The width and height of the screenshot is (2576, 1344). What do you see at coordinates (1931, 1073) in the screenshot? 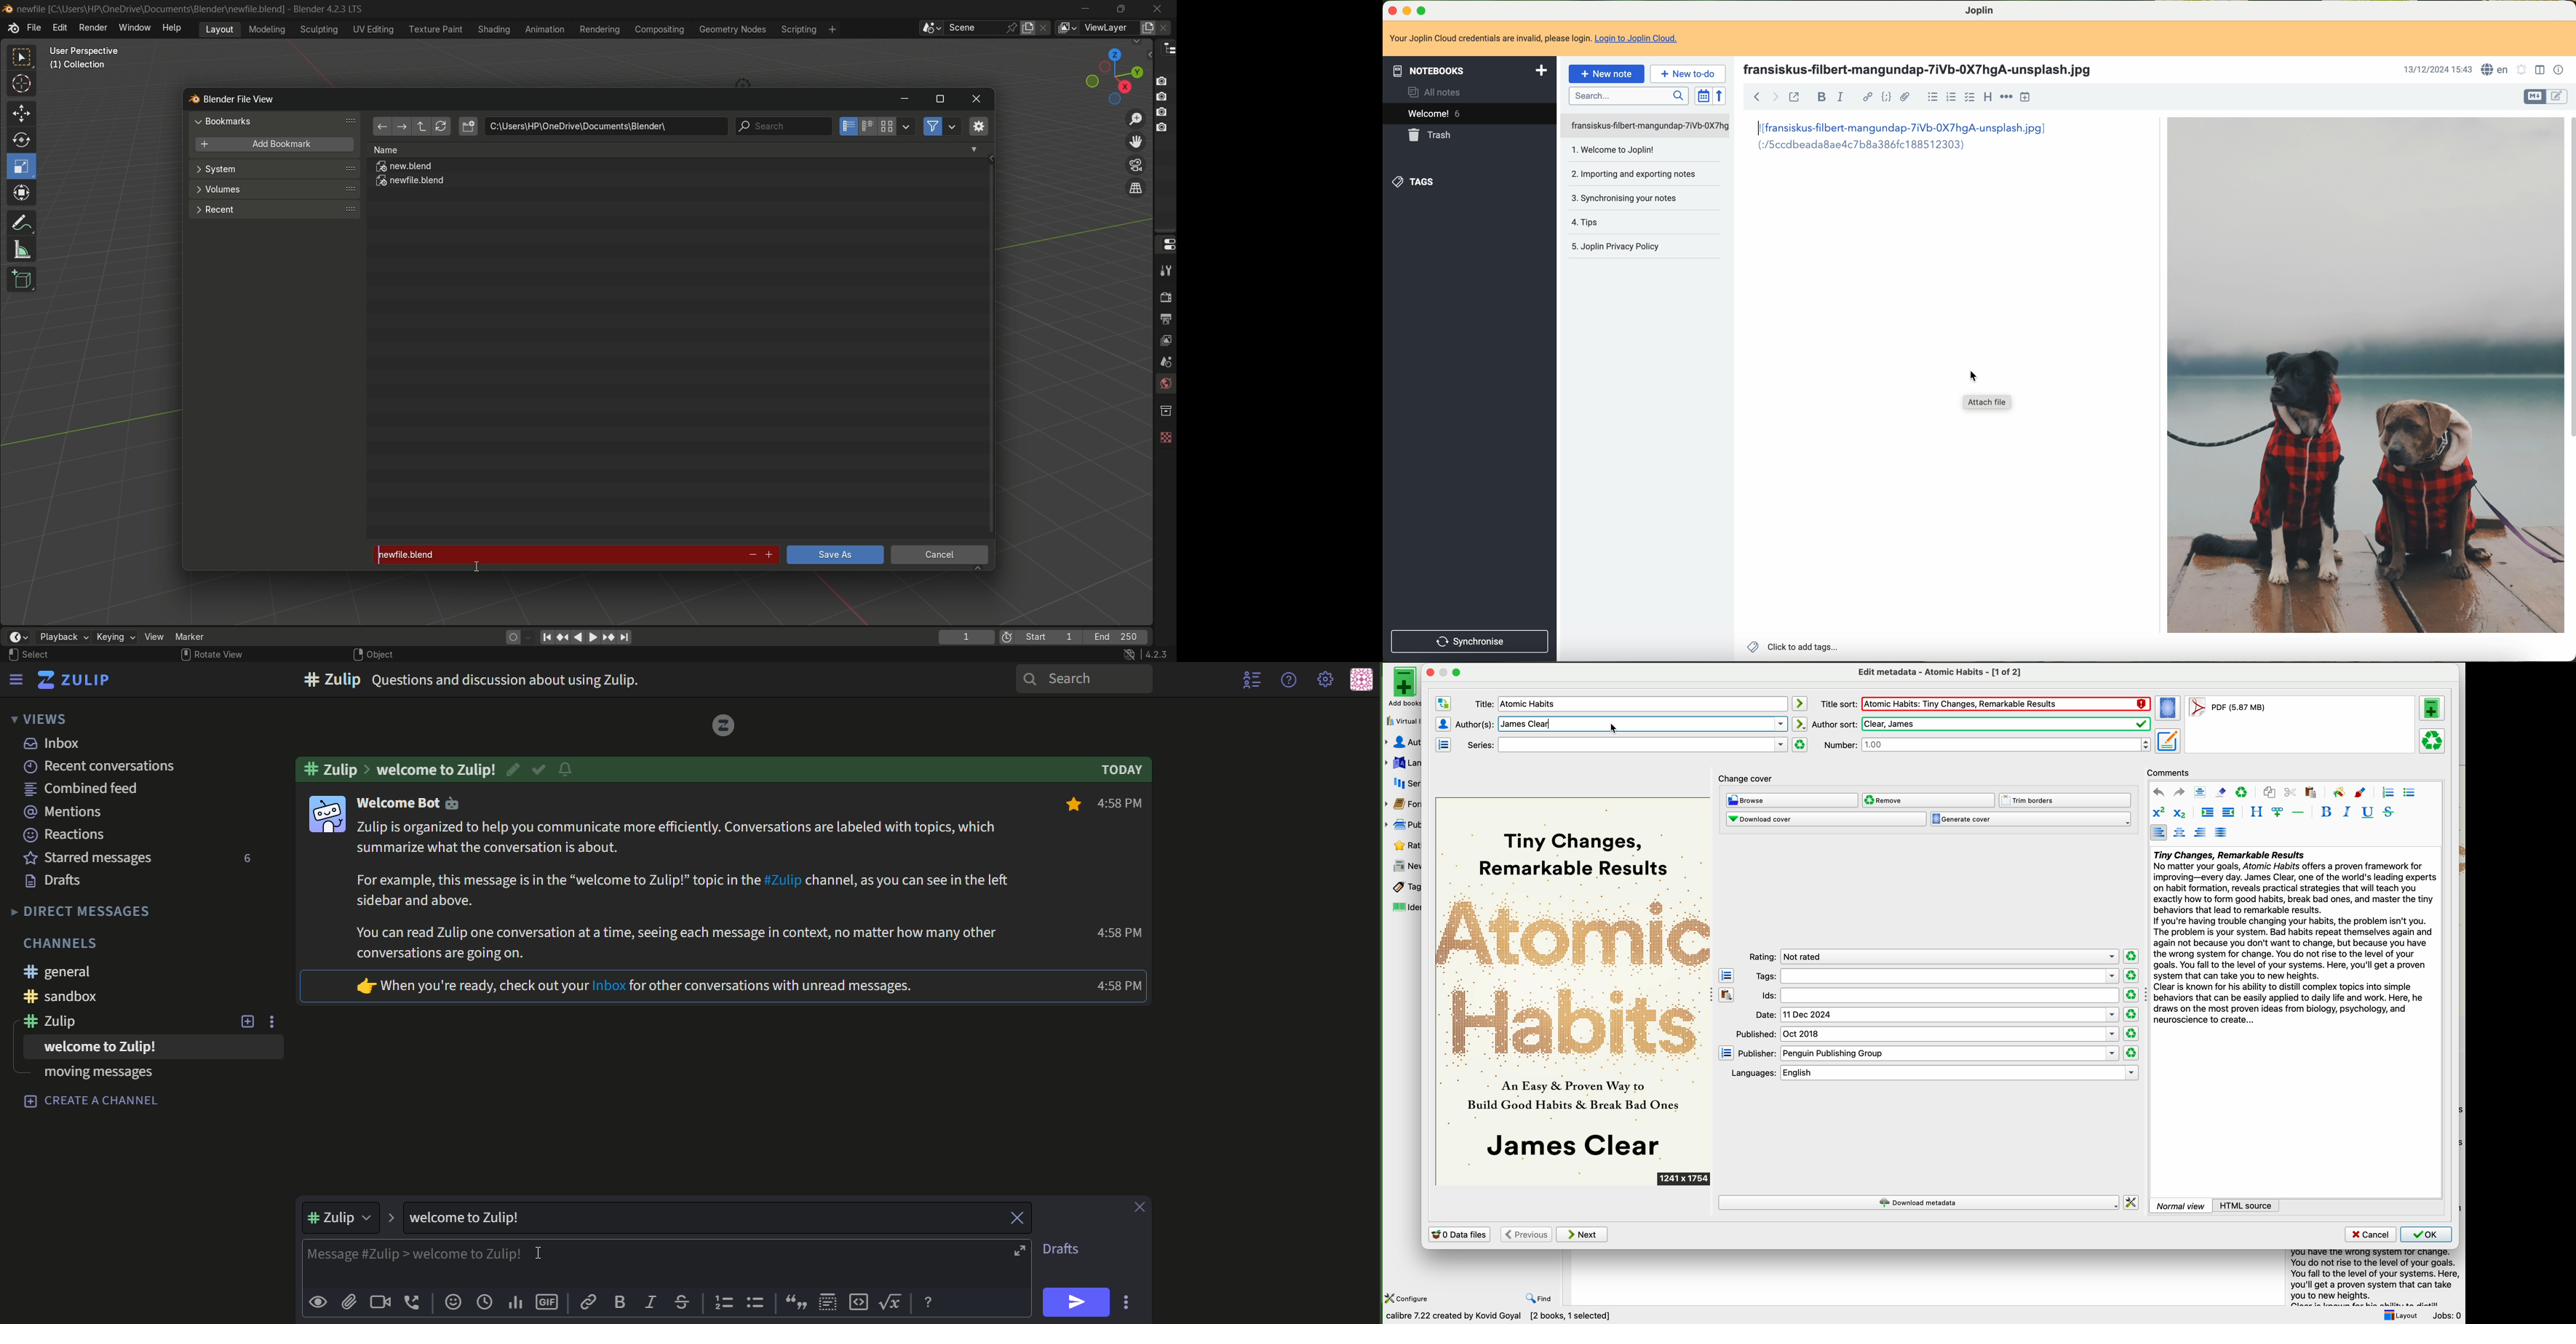
I see `languages: english` at bounding box center [1931, 1073].